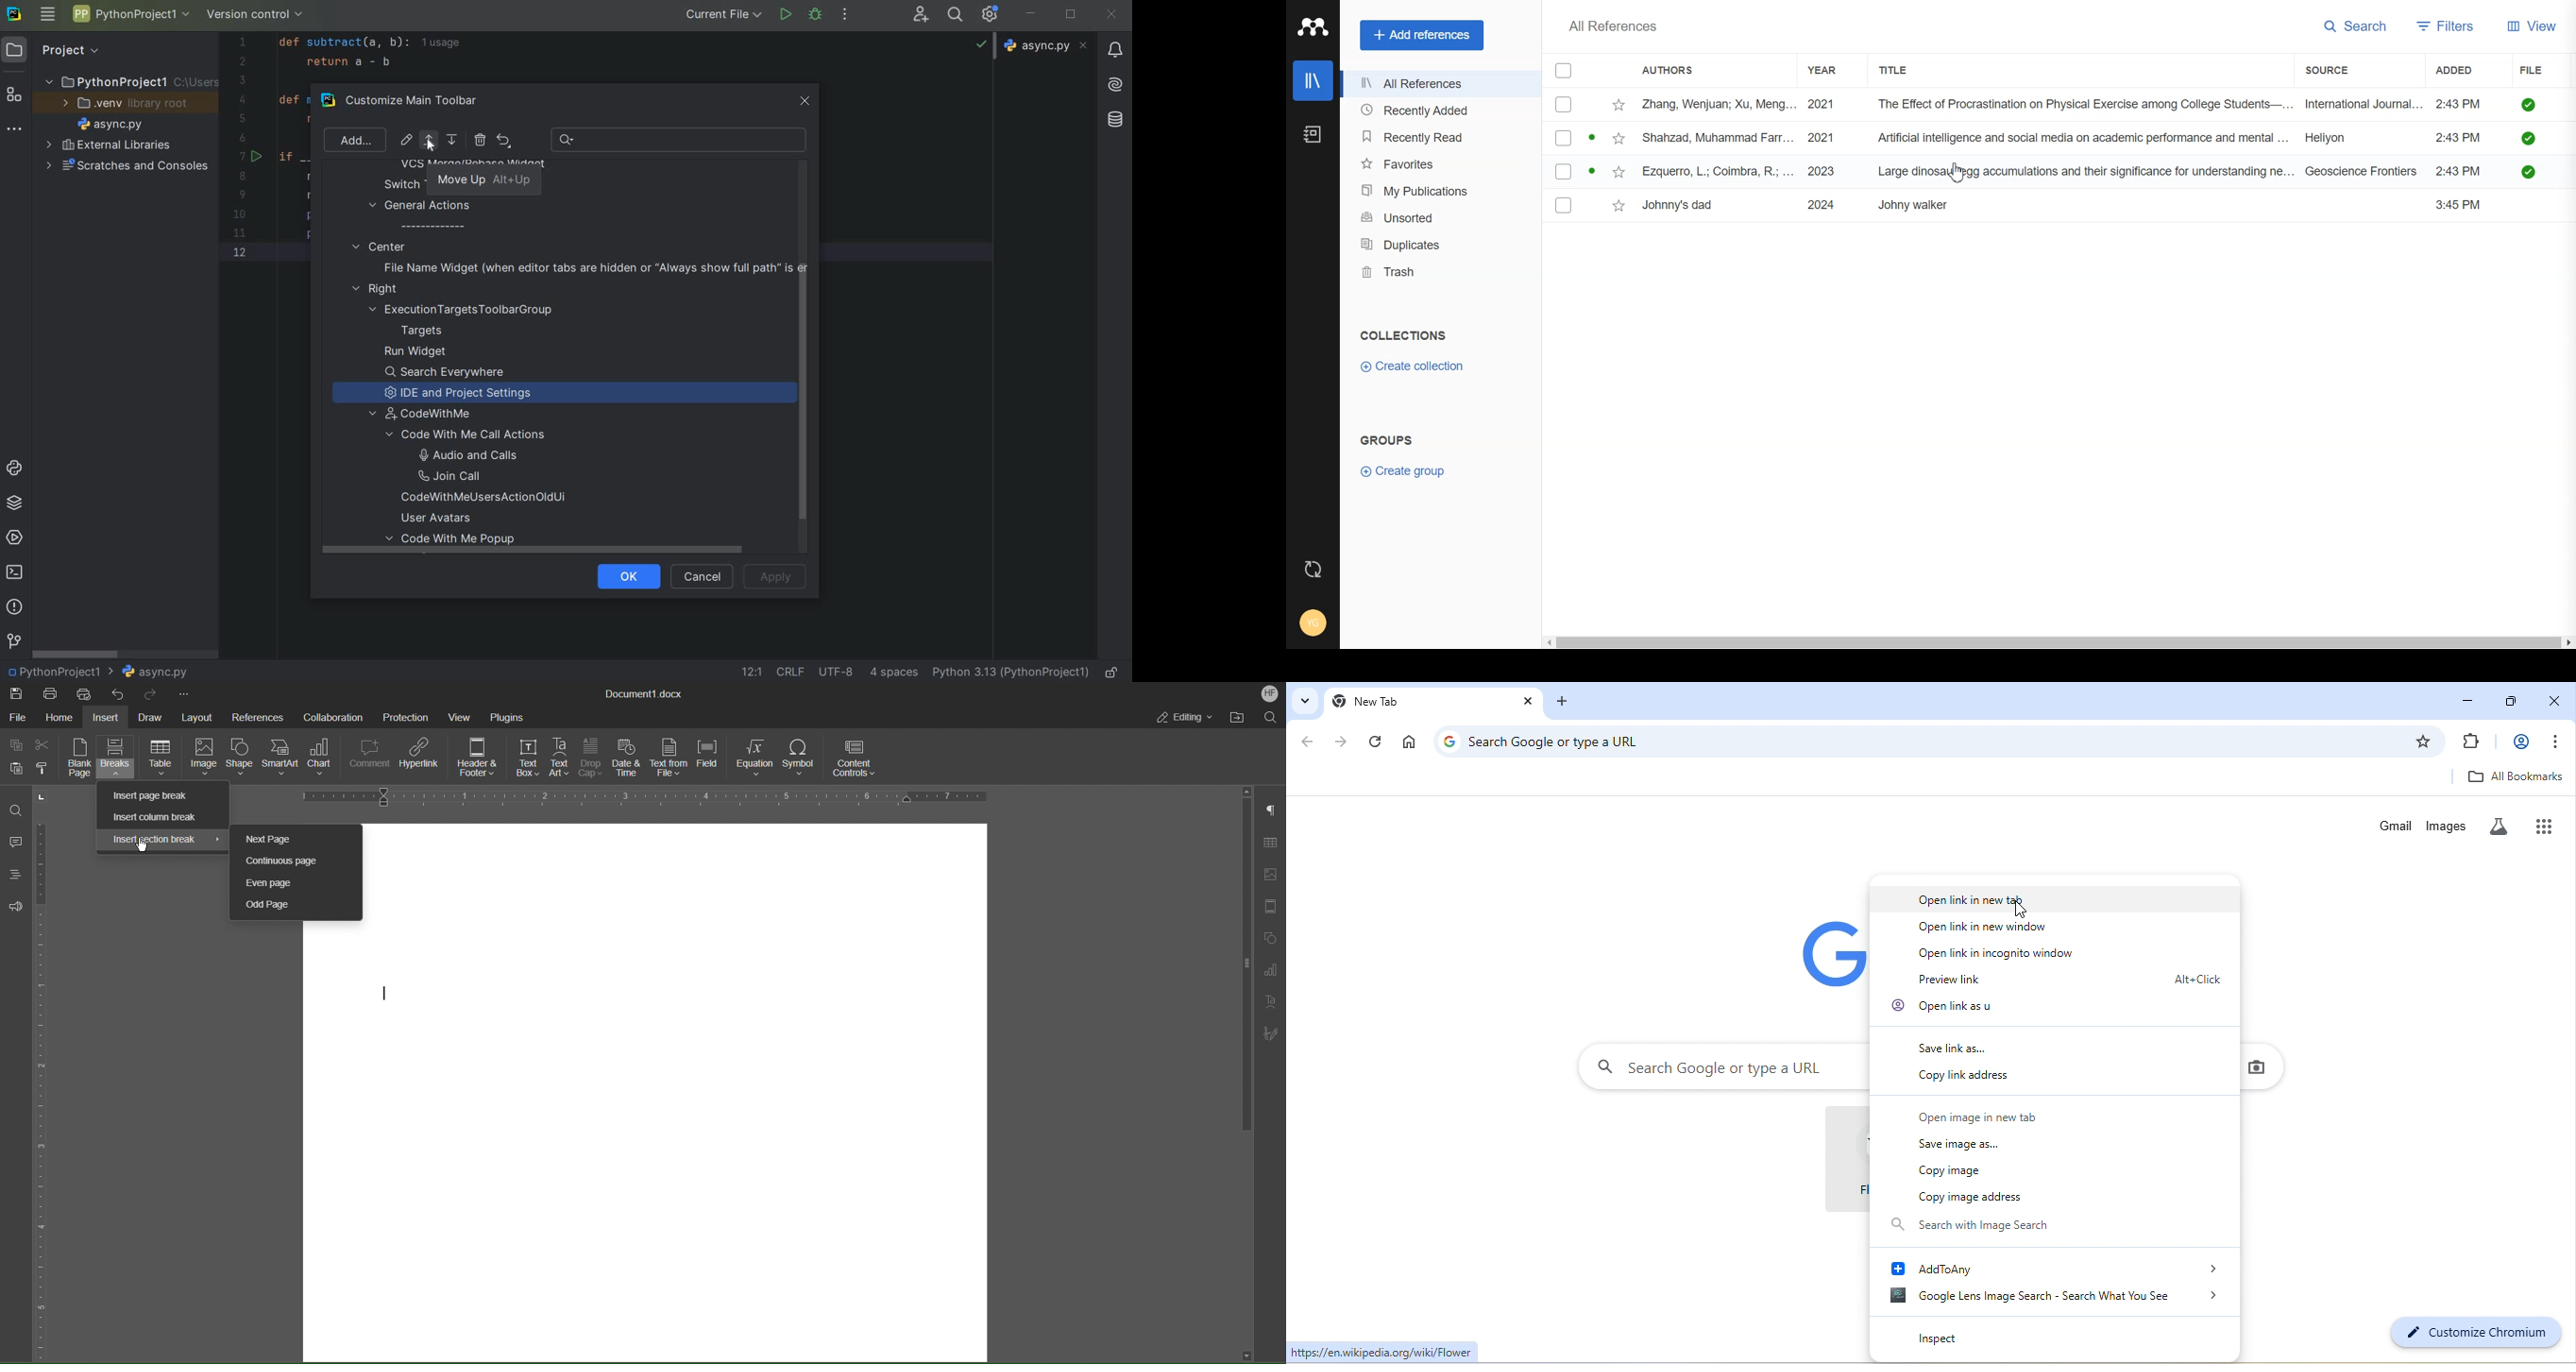  Describe the element at coordinates (1271, 1034) in the screenshot. I see `Signature` at that location.